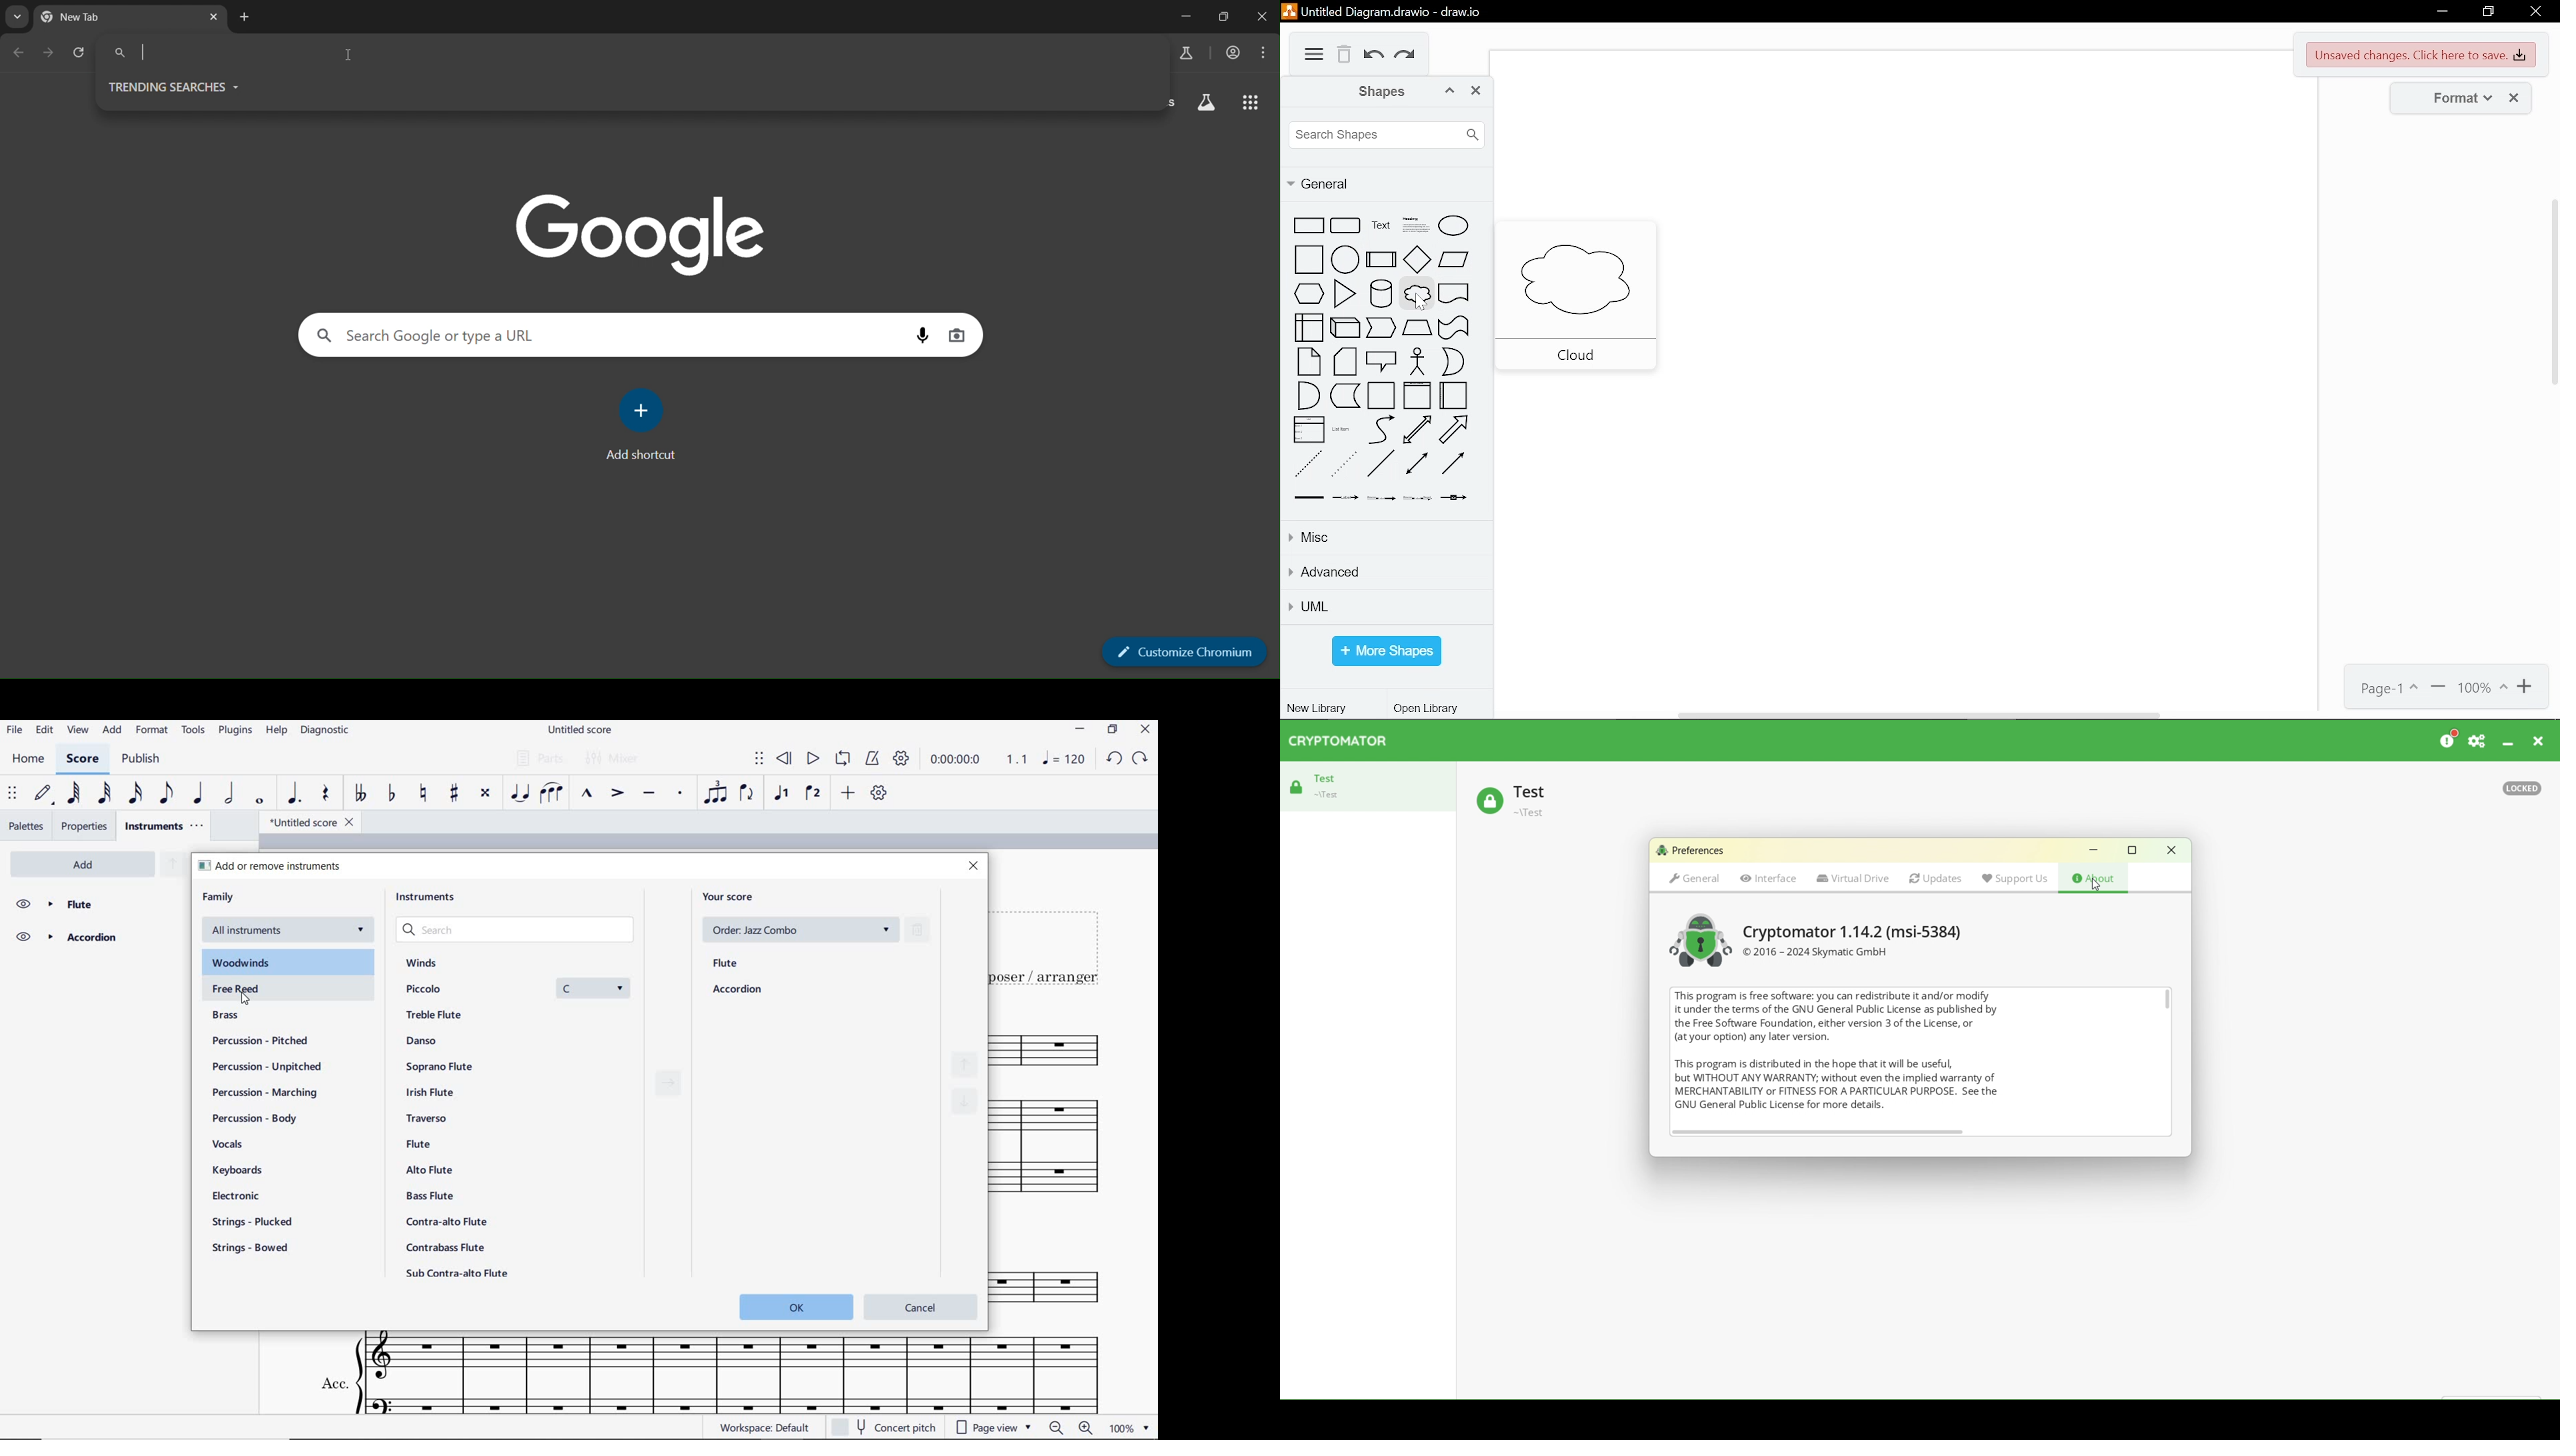 The width and height of the screenshot is (2576, 1456). What do you see at coordinates (272, 866) in the screenshot?
I see `add or remove instruments` at bounding box center [272, 866].